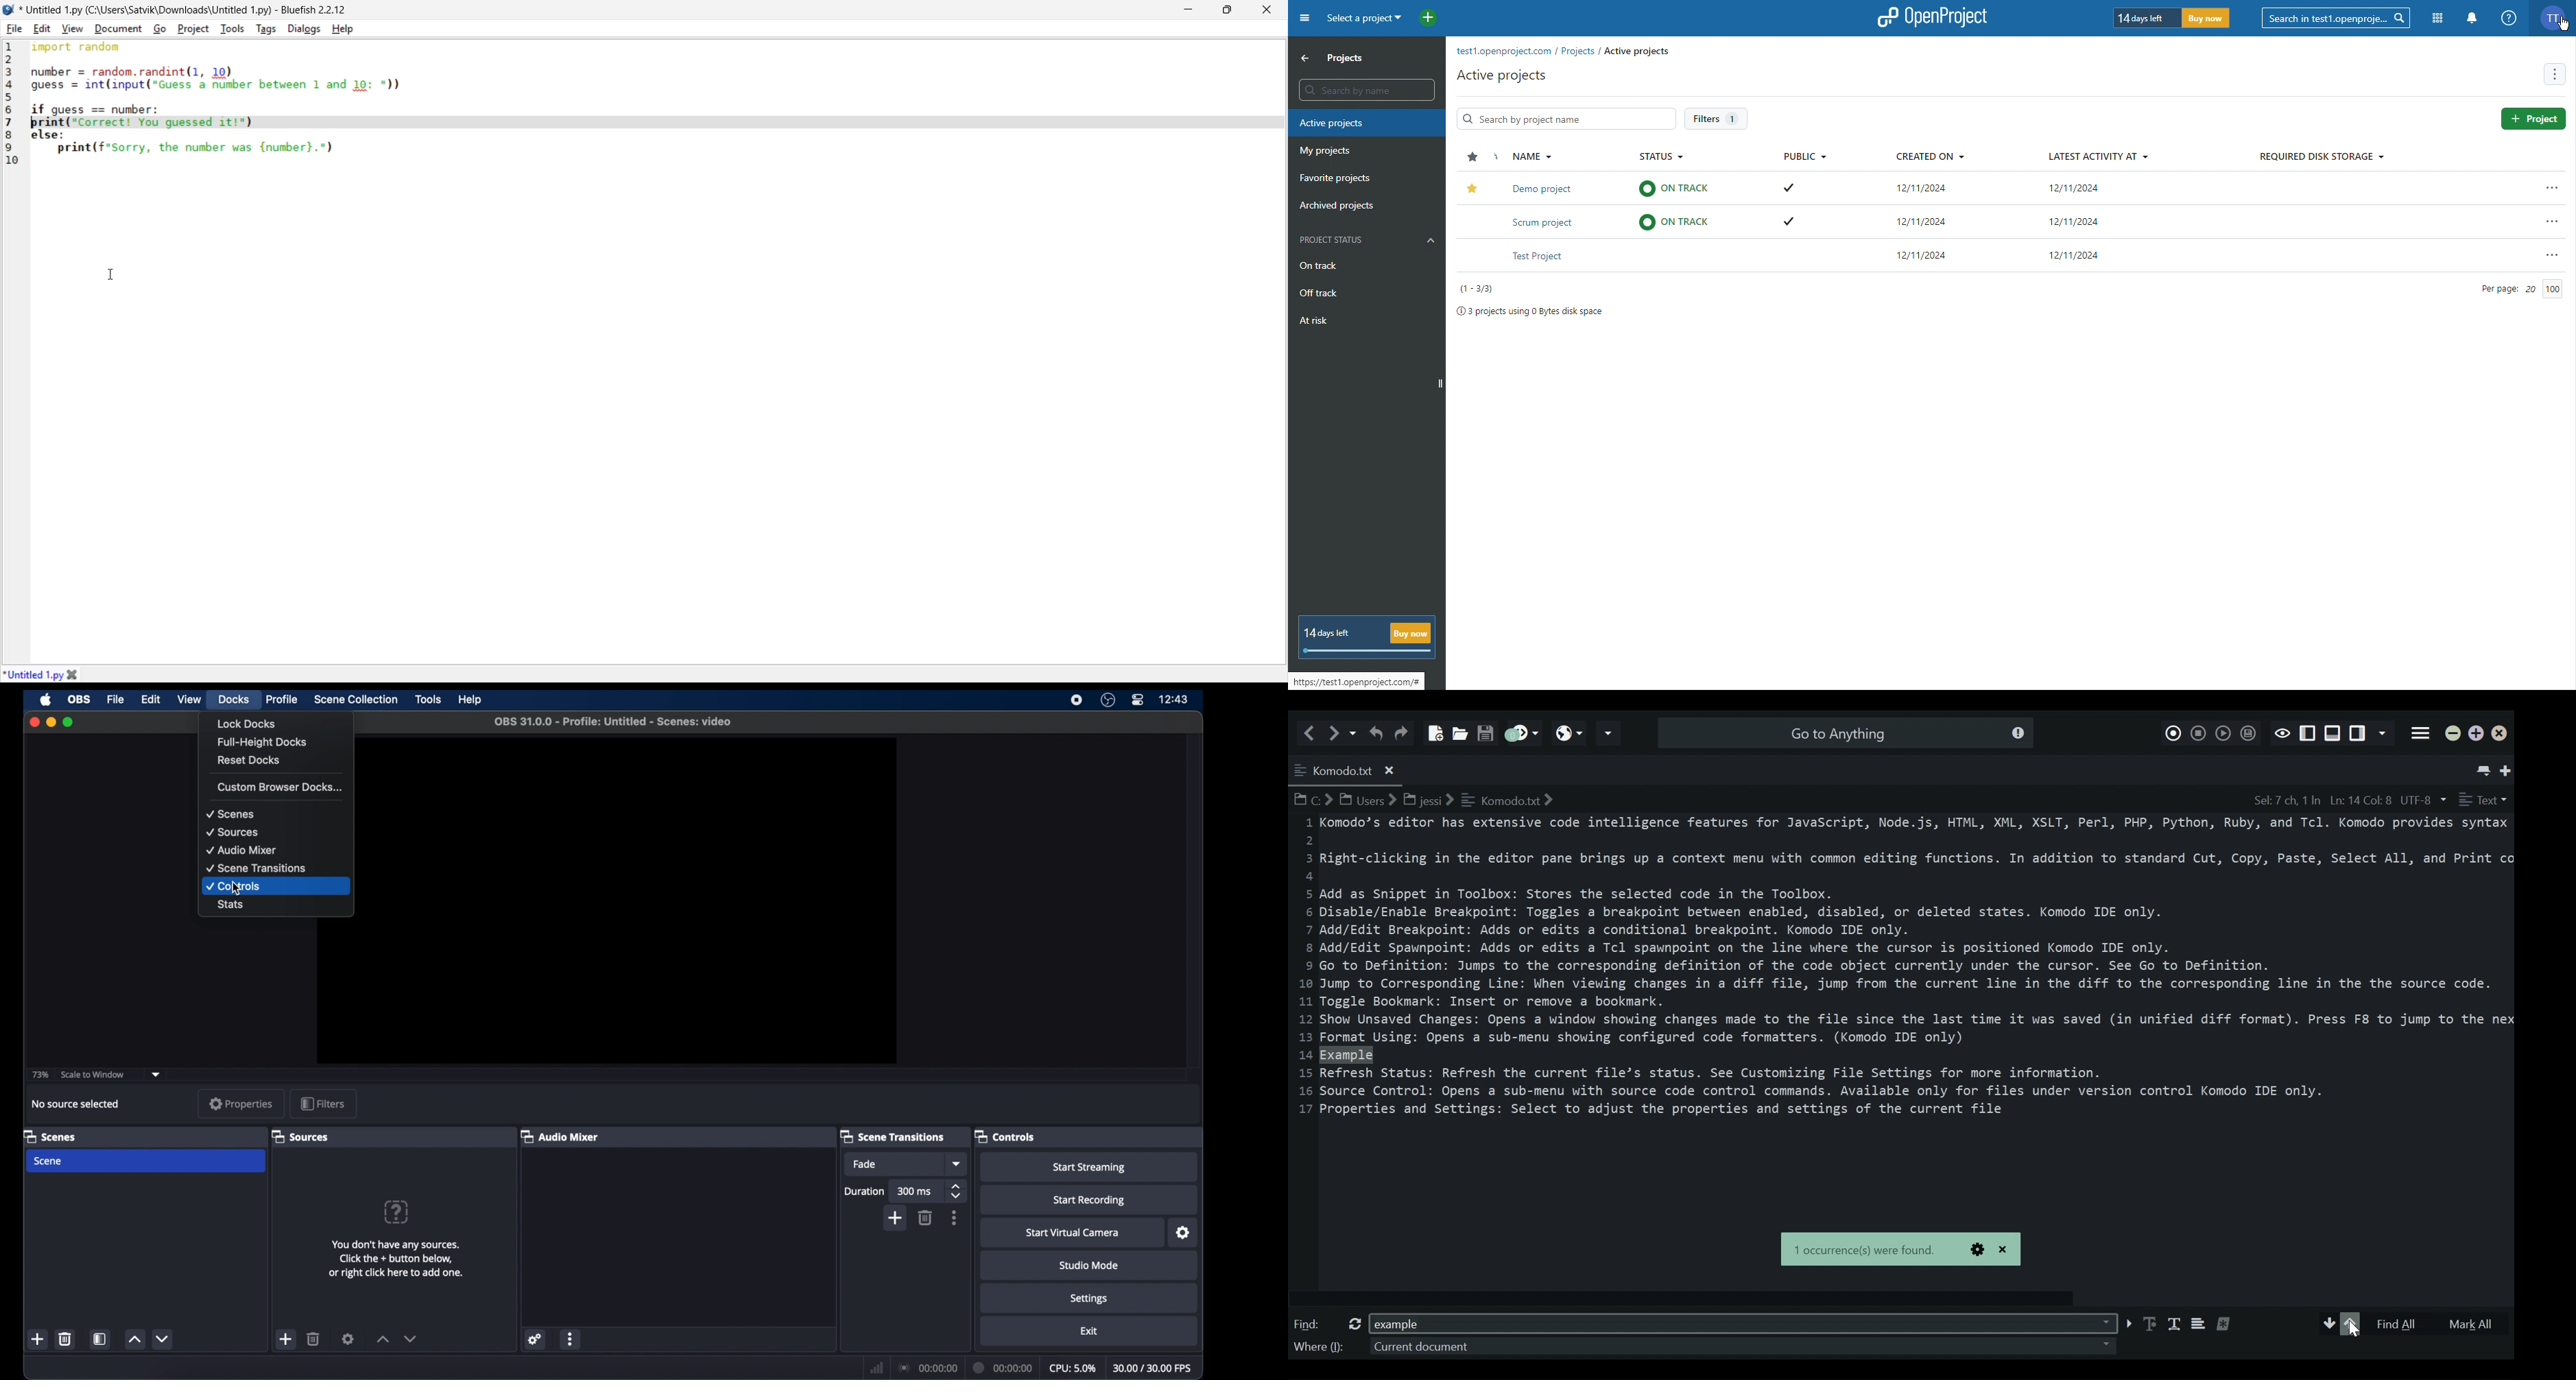 The image size is (2576, 1400). What do you see at coordinates (2077, 255) in the screenshot?
I see `12/11/2024` at bounding box center [2077, 255].